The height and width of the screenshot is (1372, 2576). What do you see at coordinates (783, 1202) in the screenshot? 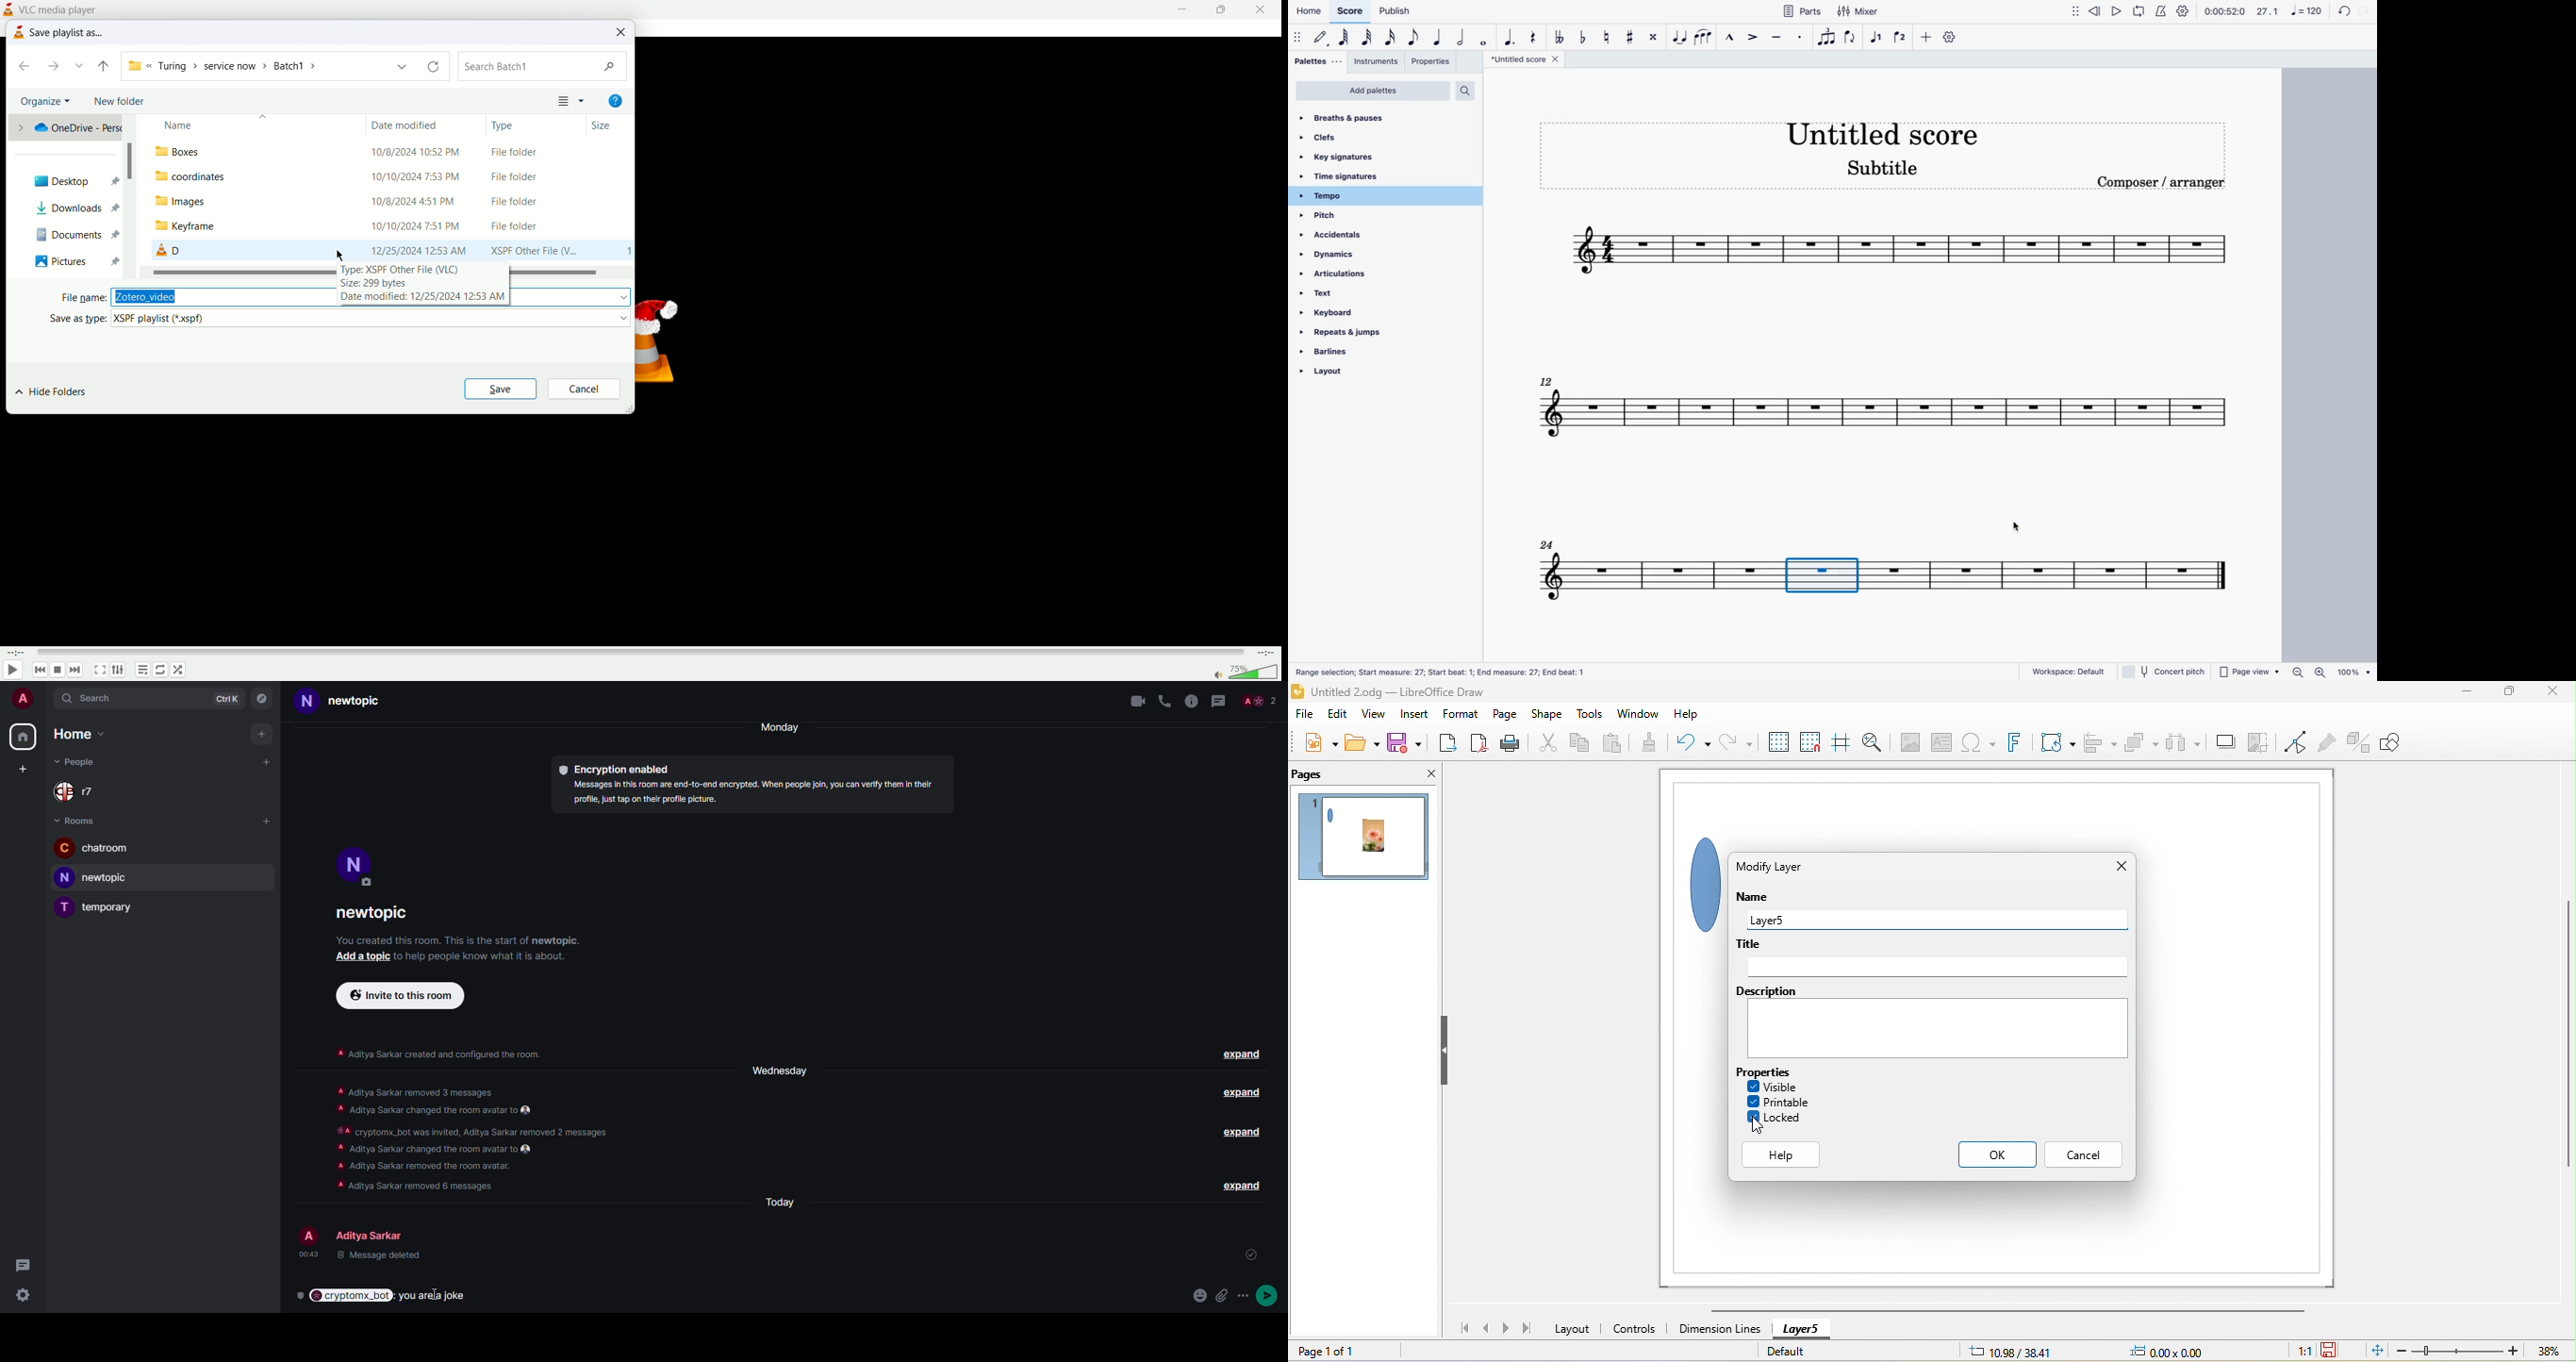
I see `Today` at bounding box center [783, 1202].